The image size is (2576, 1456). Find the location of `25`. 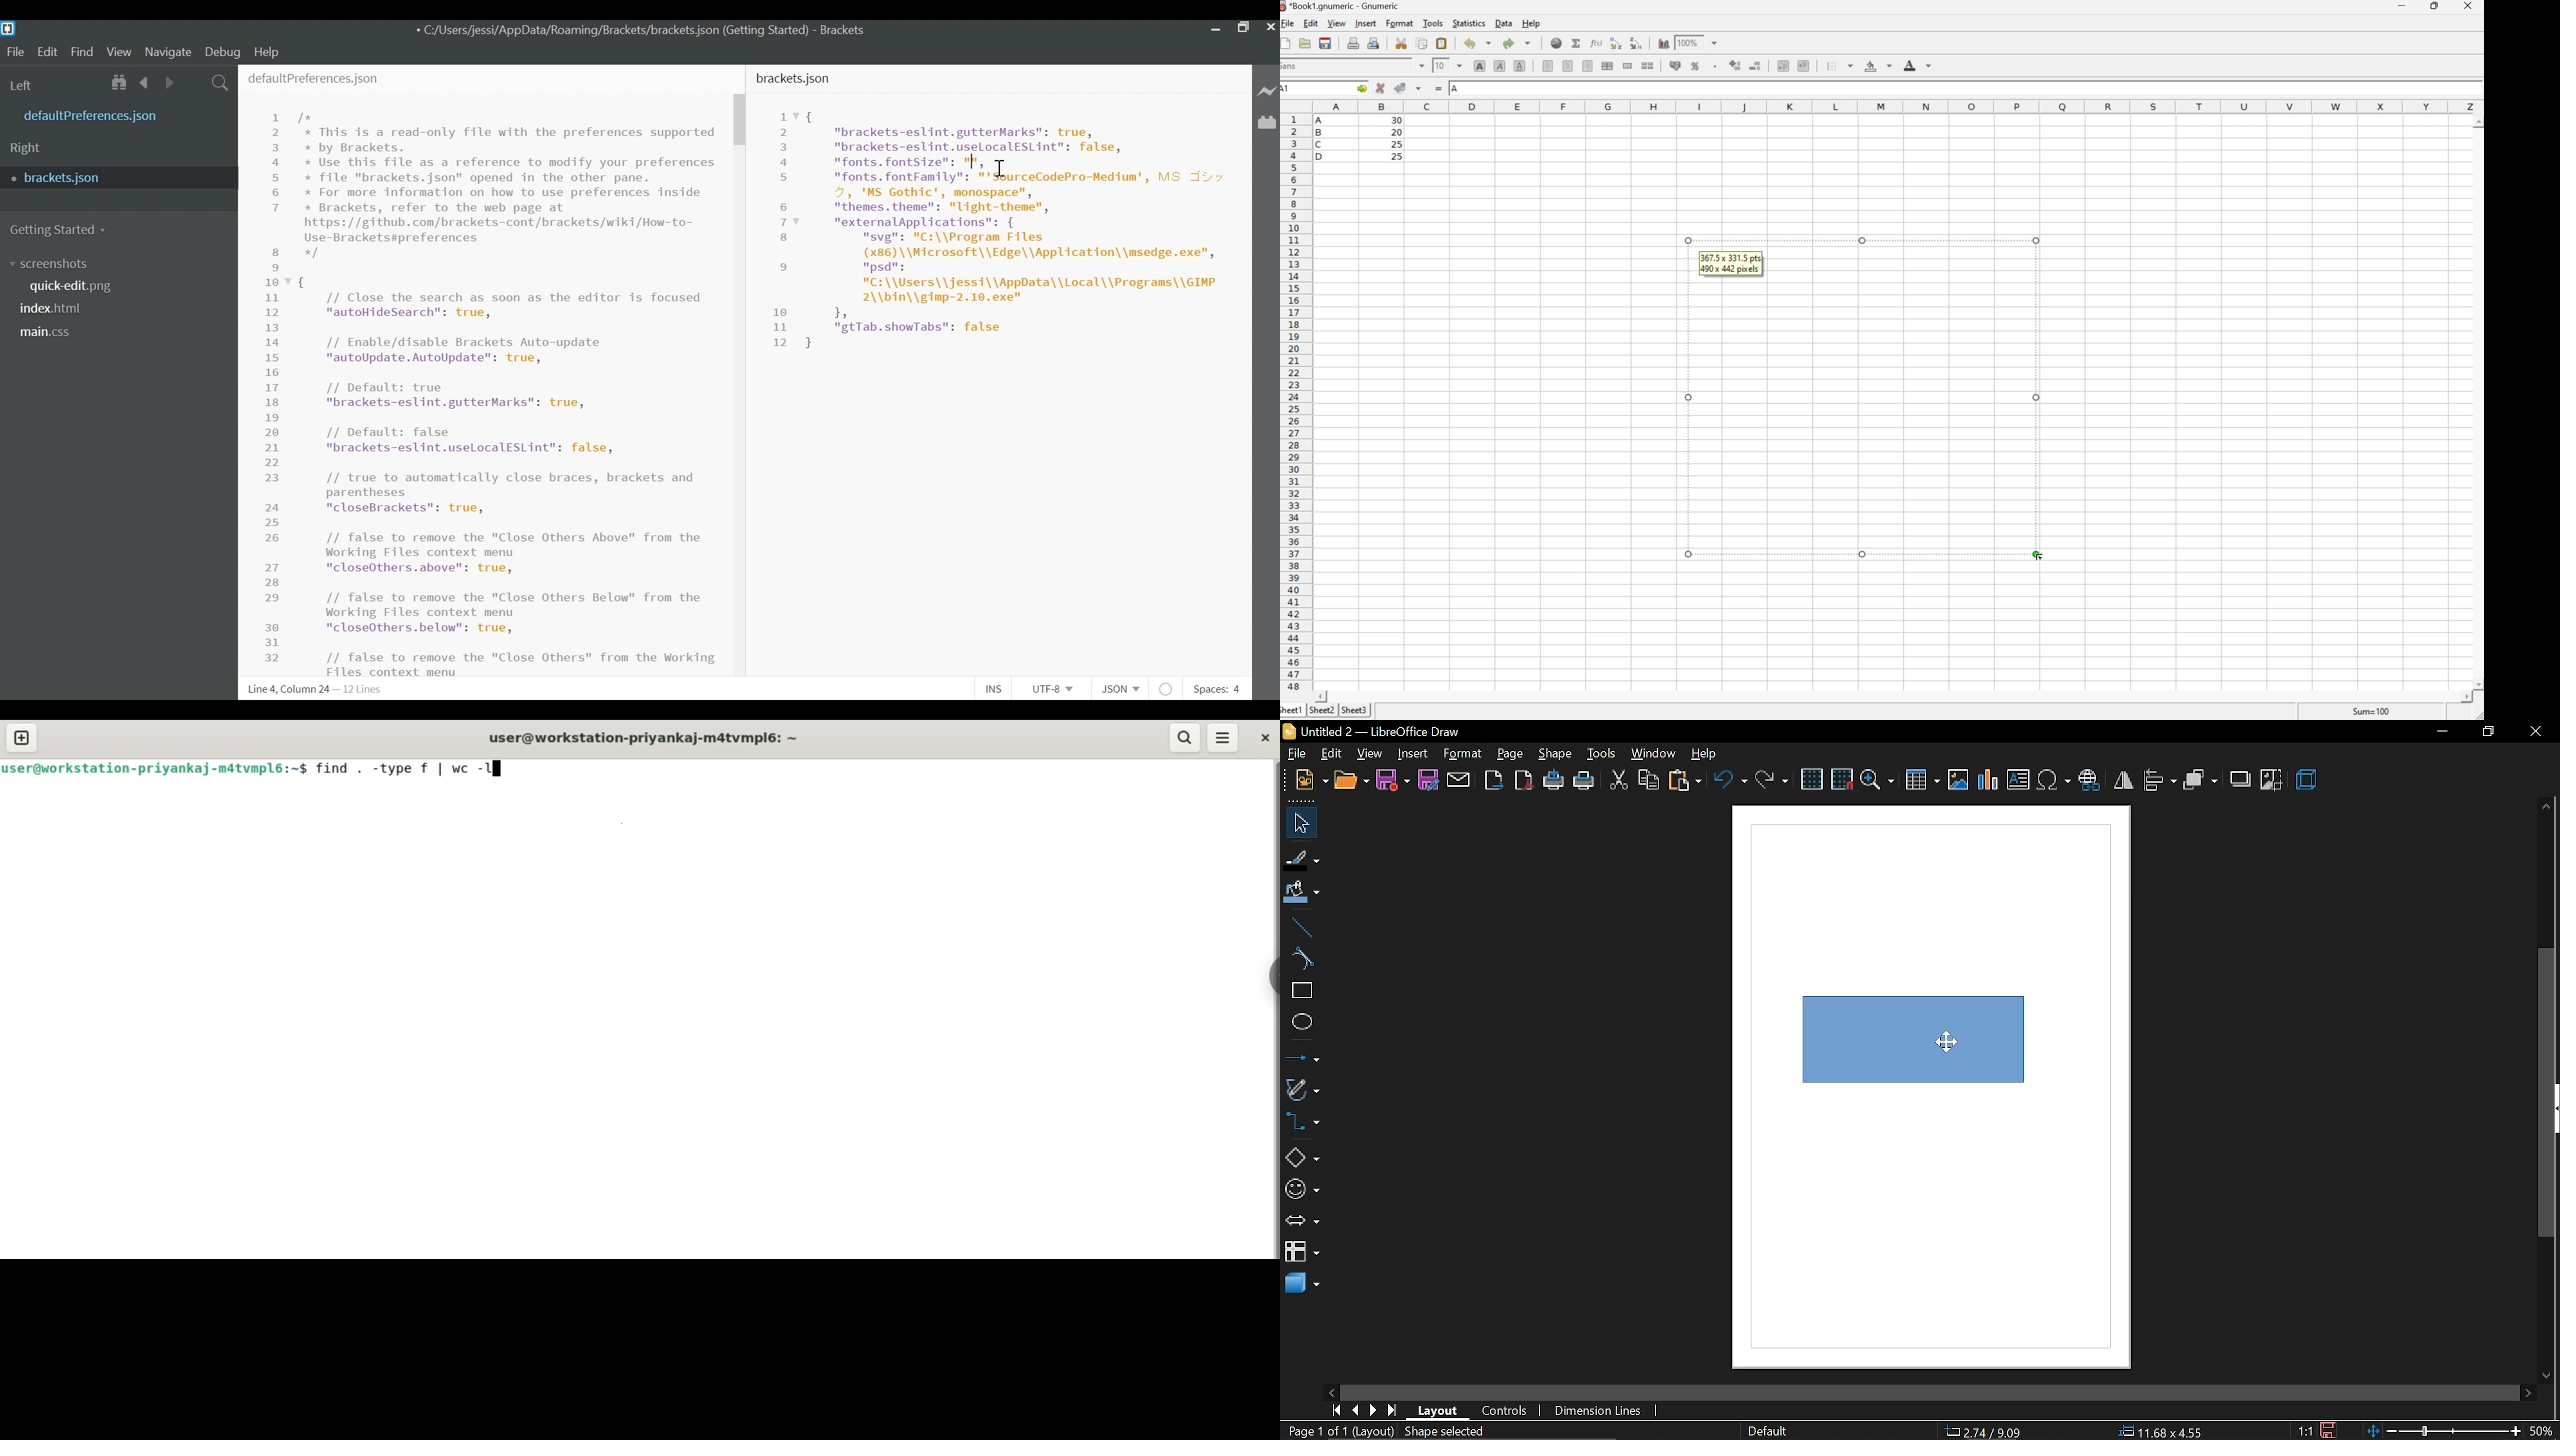

25 is located at coordinates (1398, 156).